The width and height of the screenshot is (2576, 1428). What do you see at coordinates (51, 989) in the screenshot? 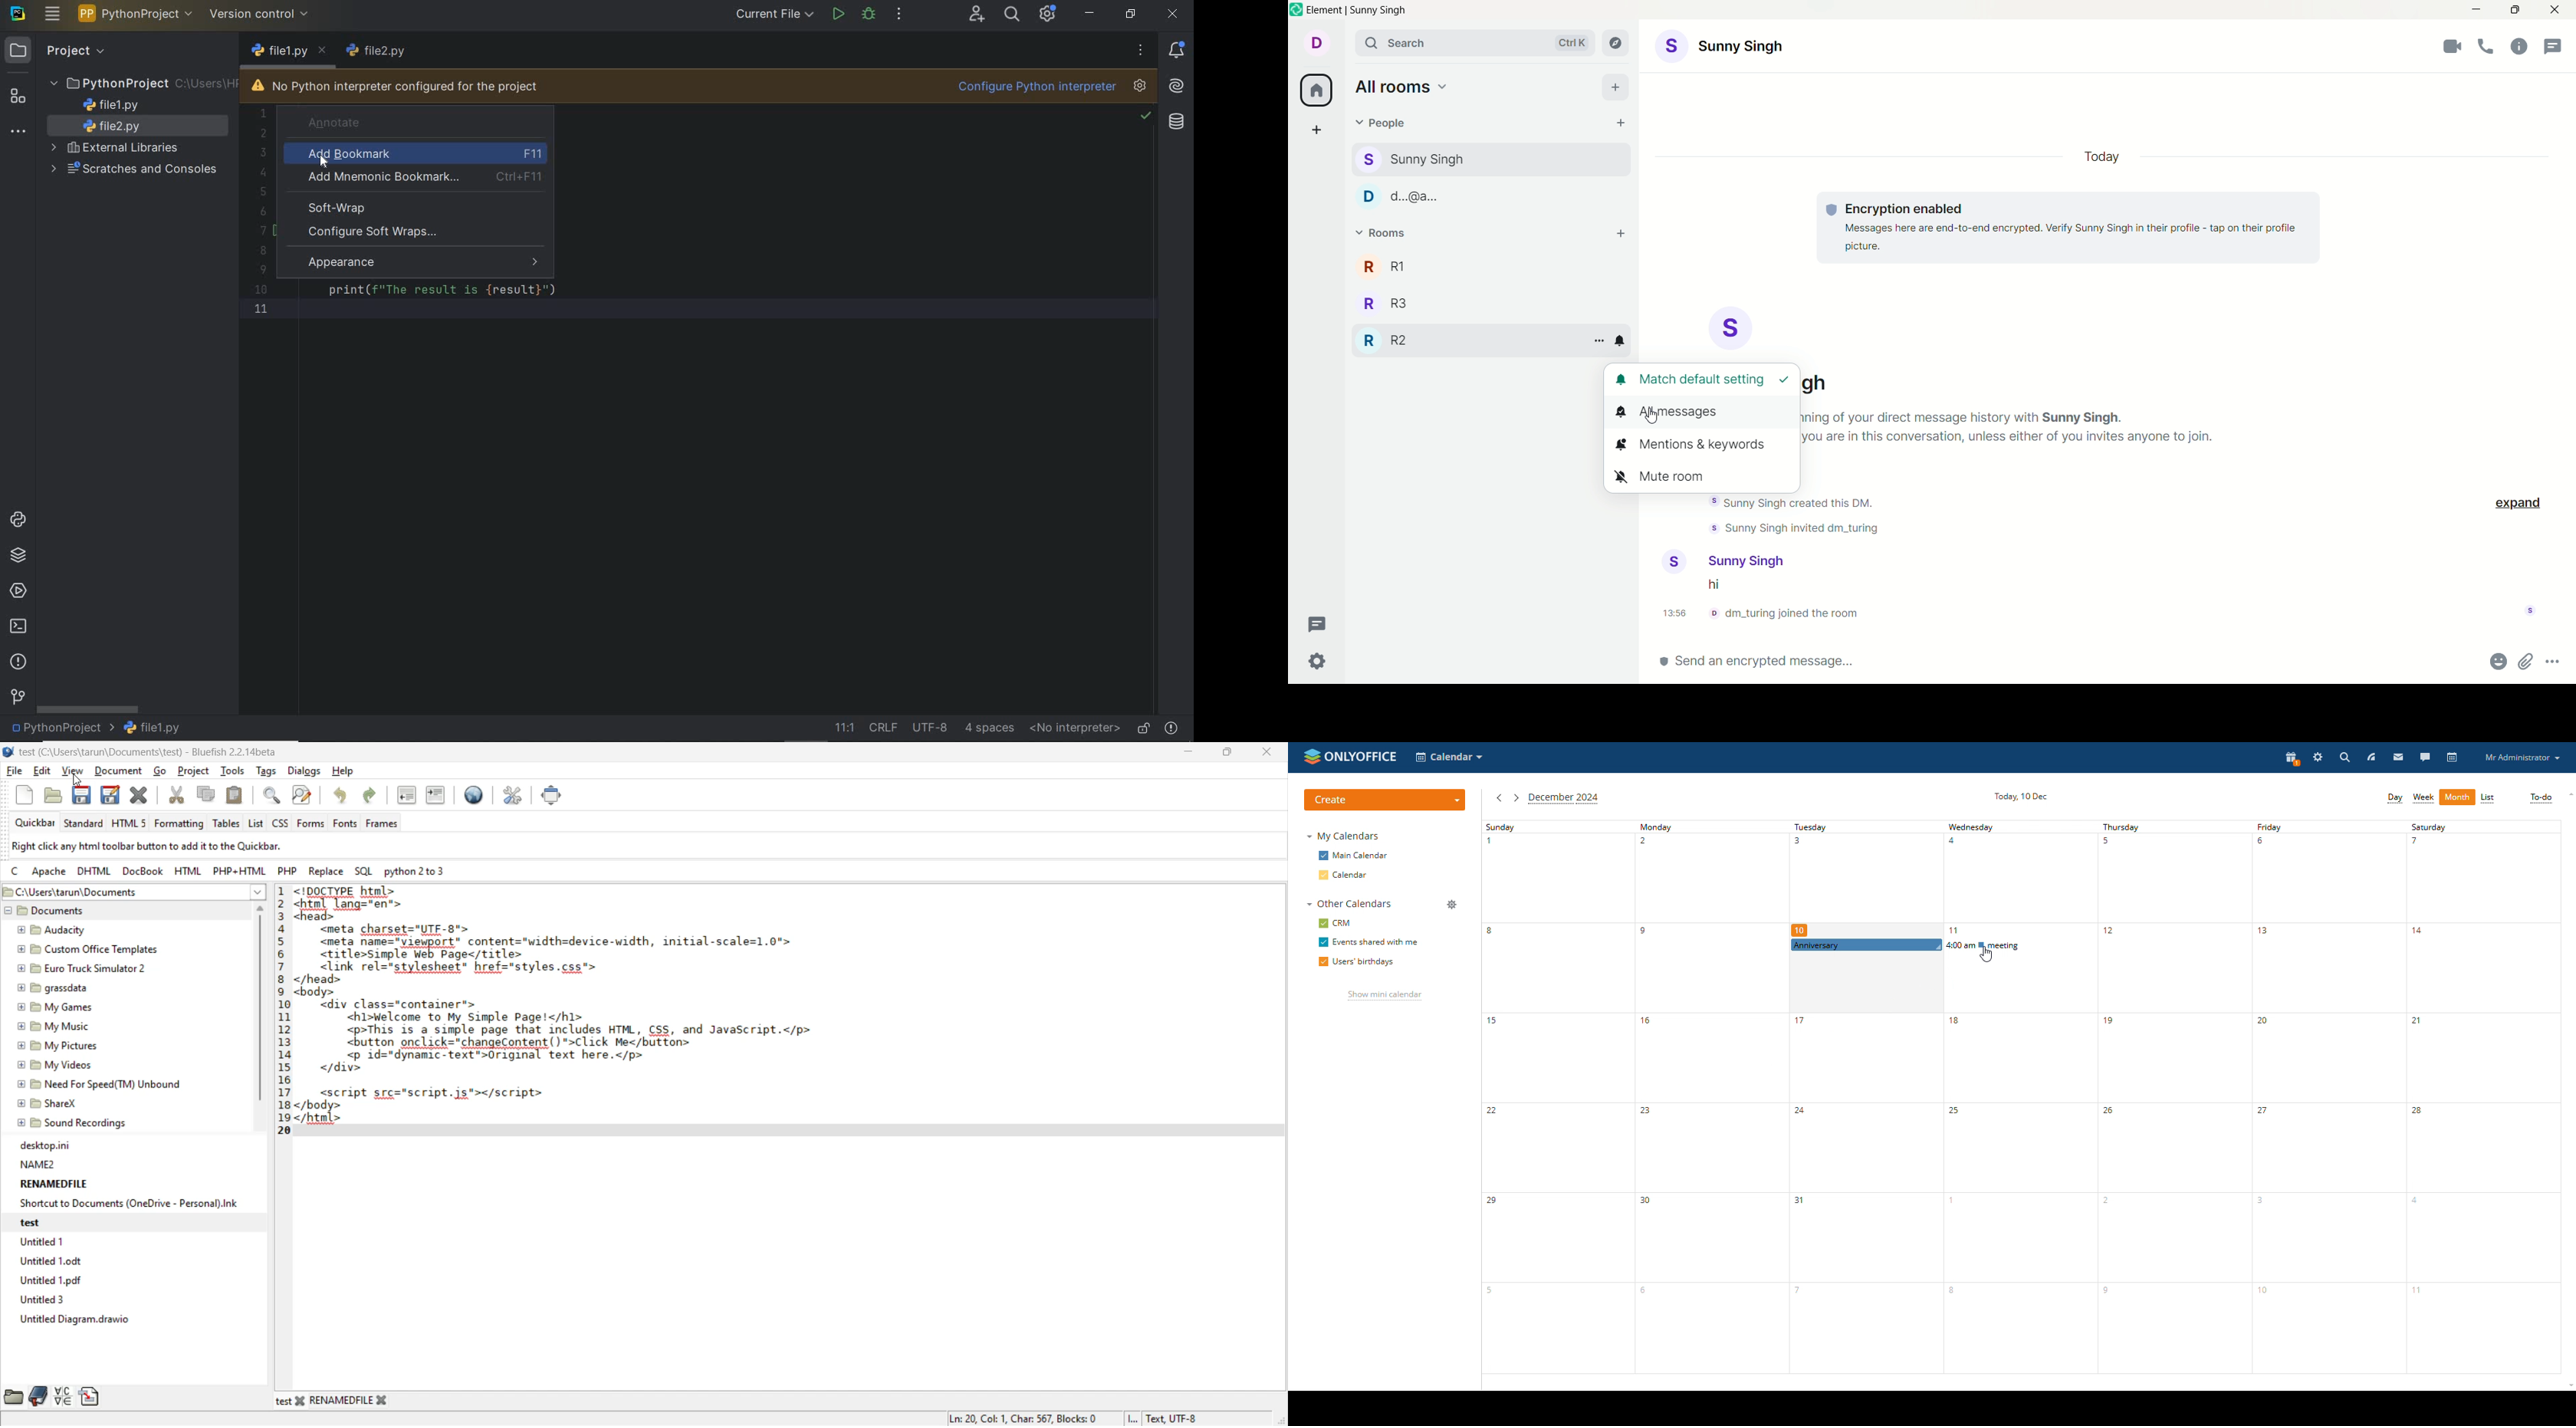
I see `# 9 grassdata` at bounding box center [51, 989].